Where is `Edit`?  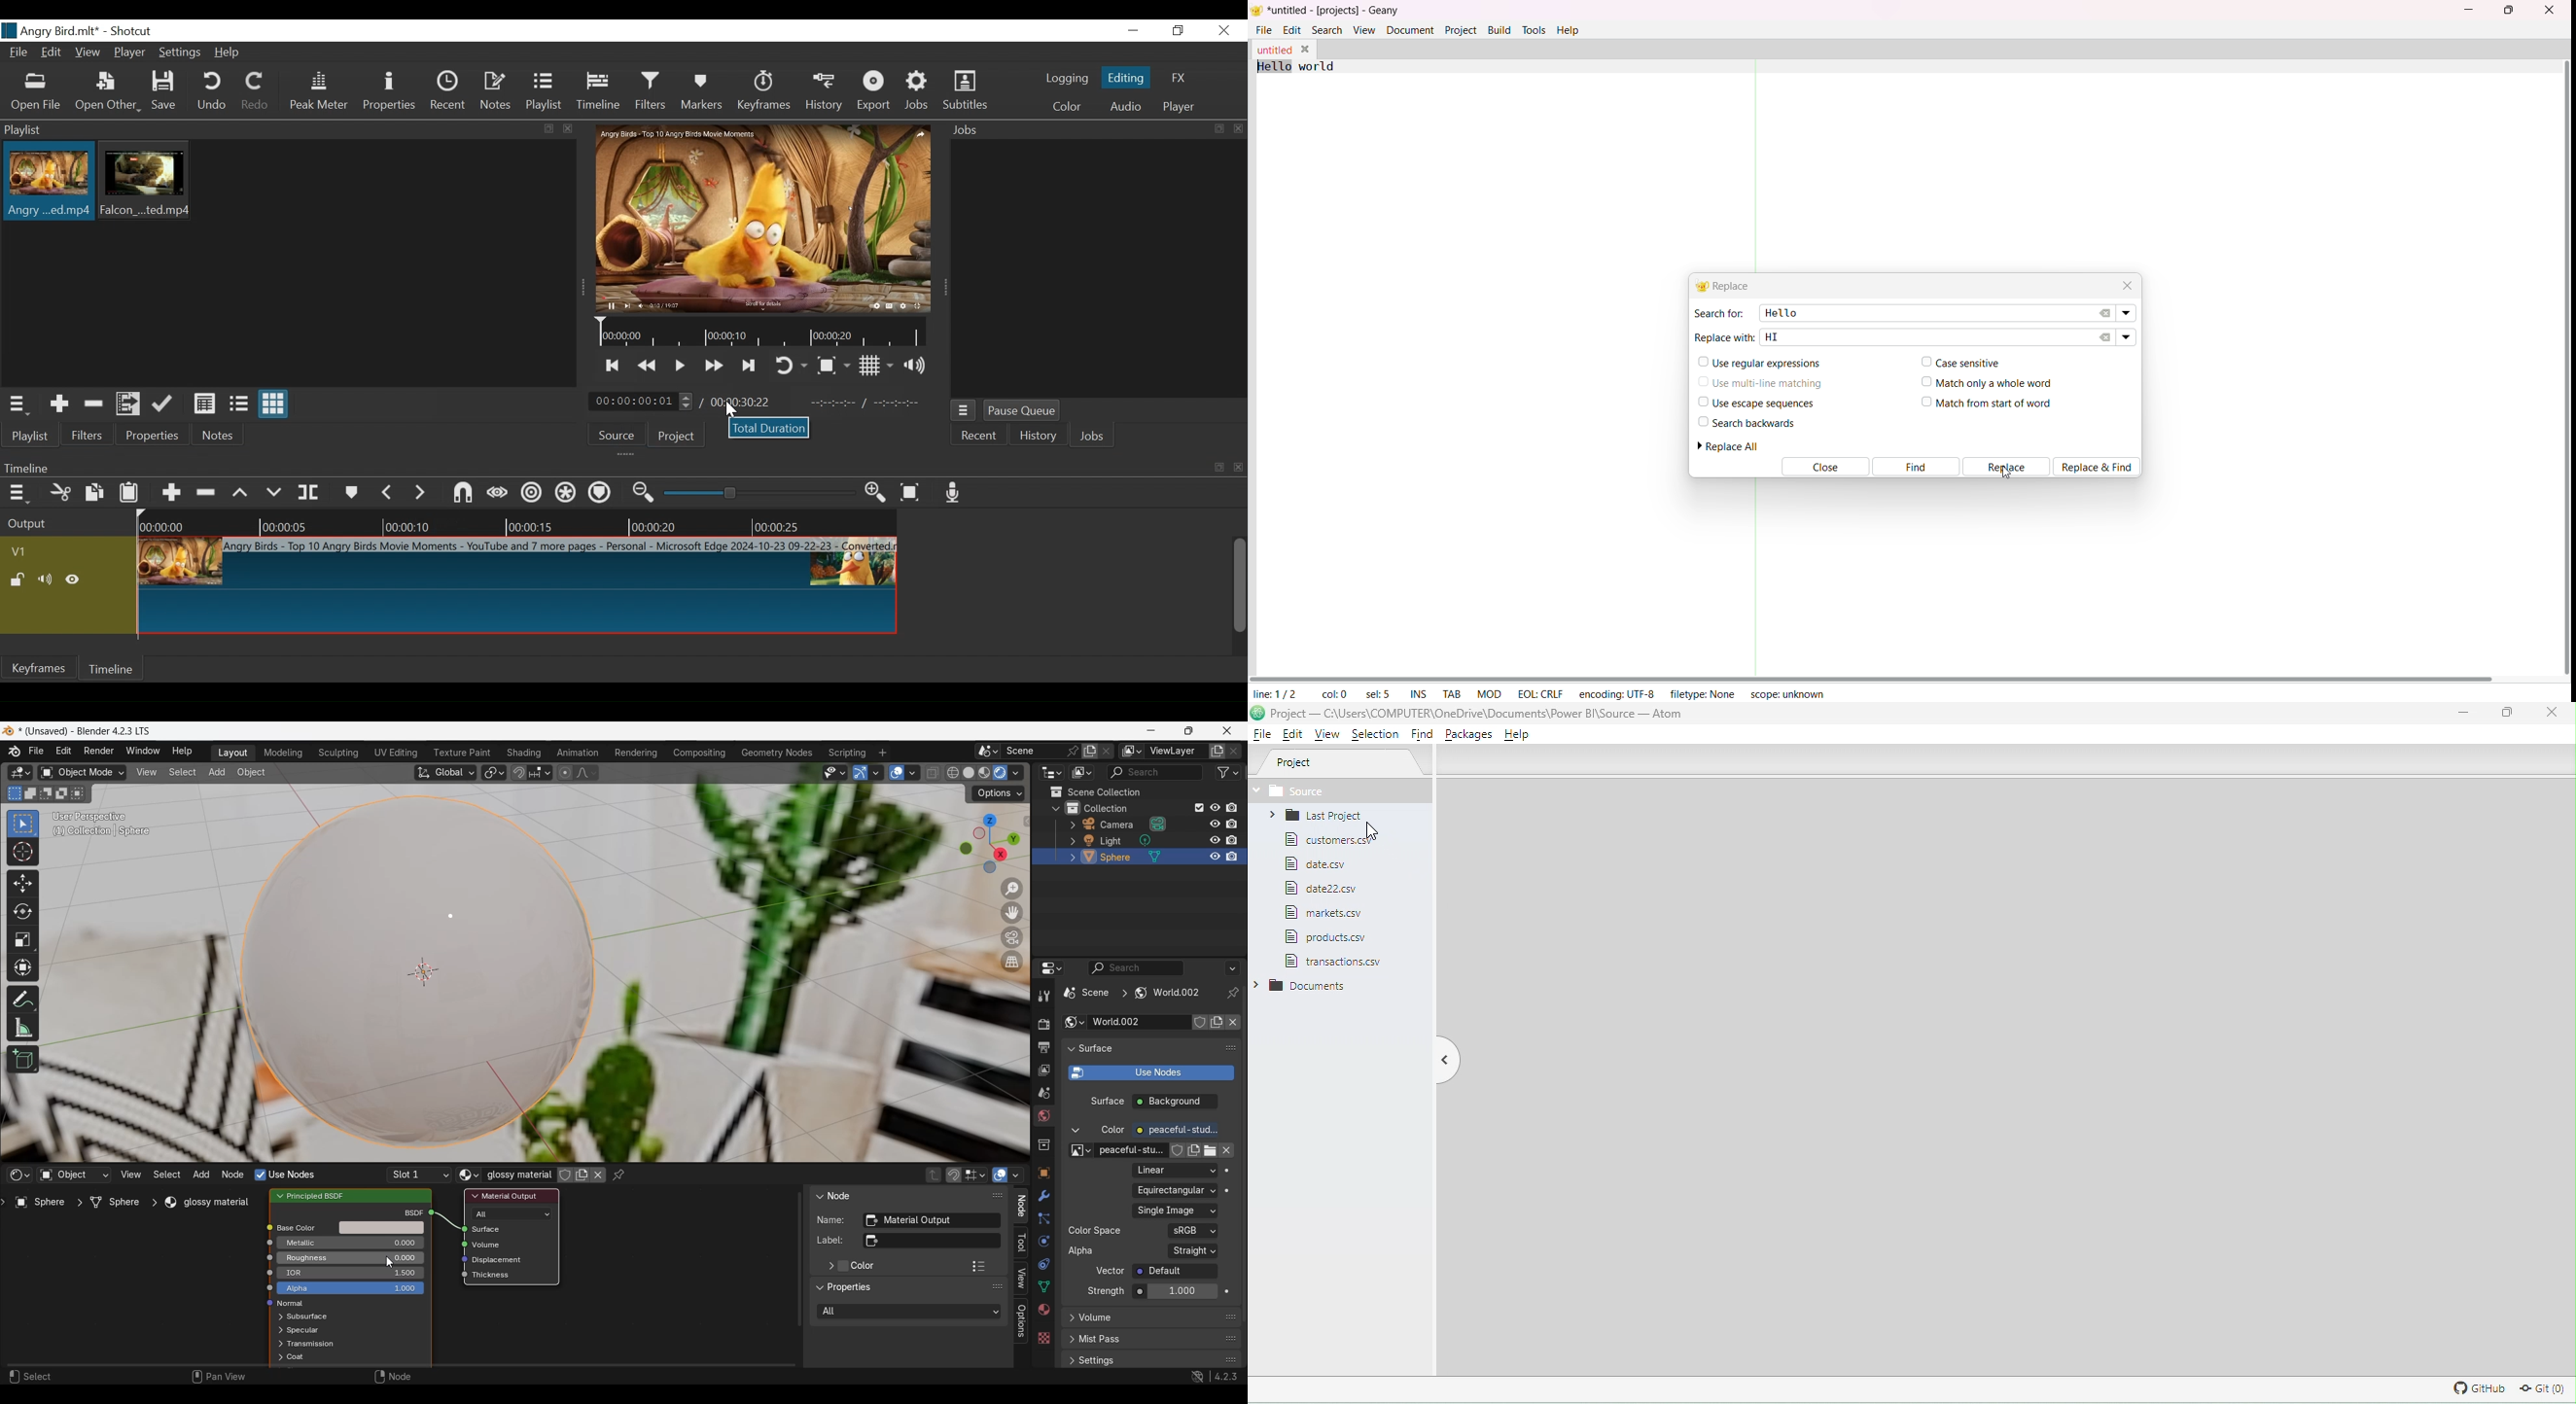
Edit is located at coordinates (53, 53).